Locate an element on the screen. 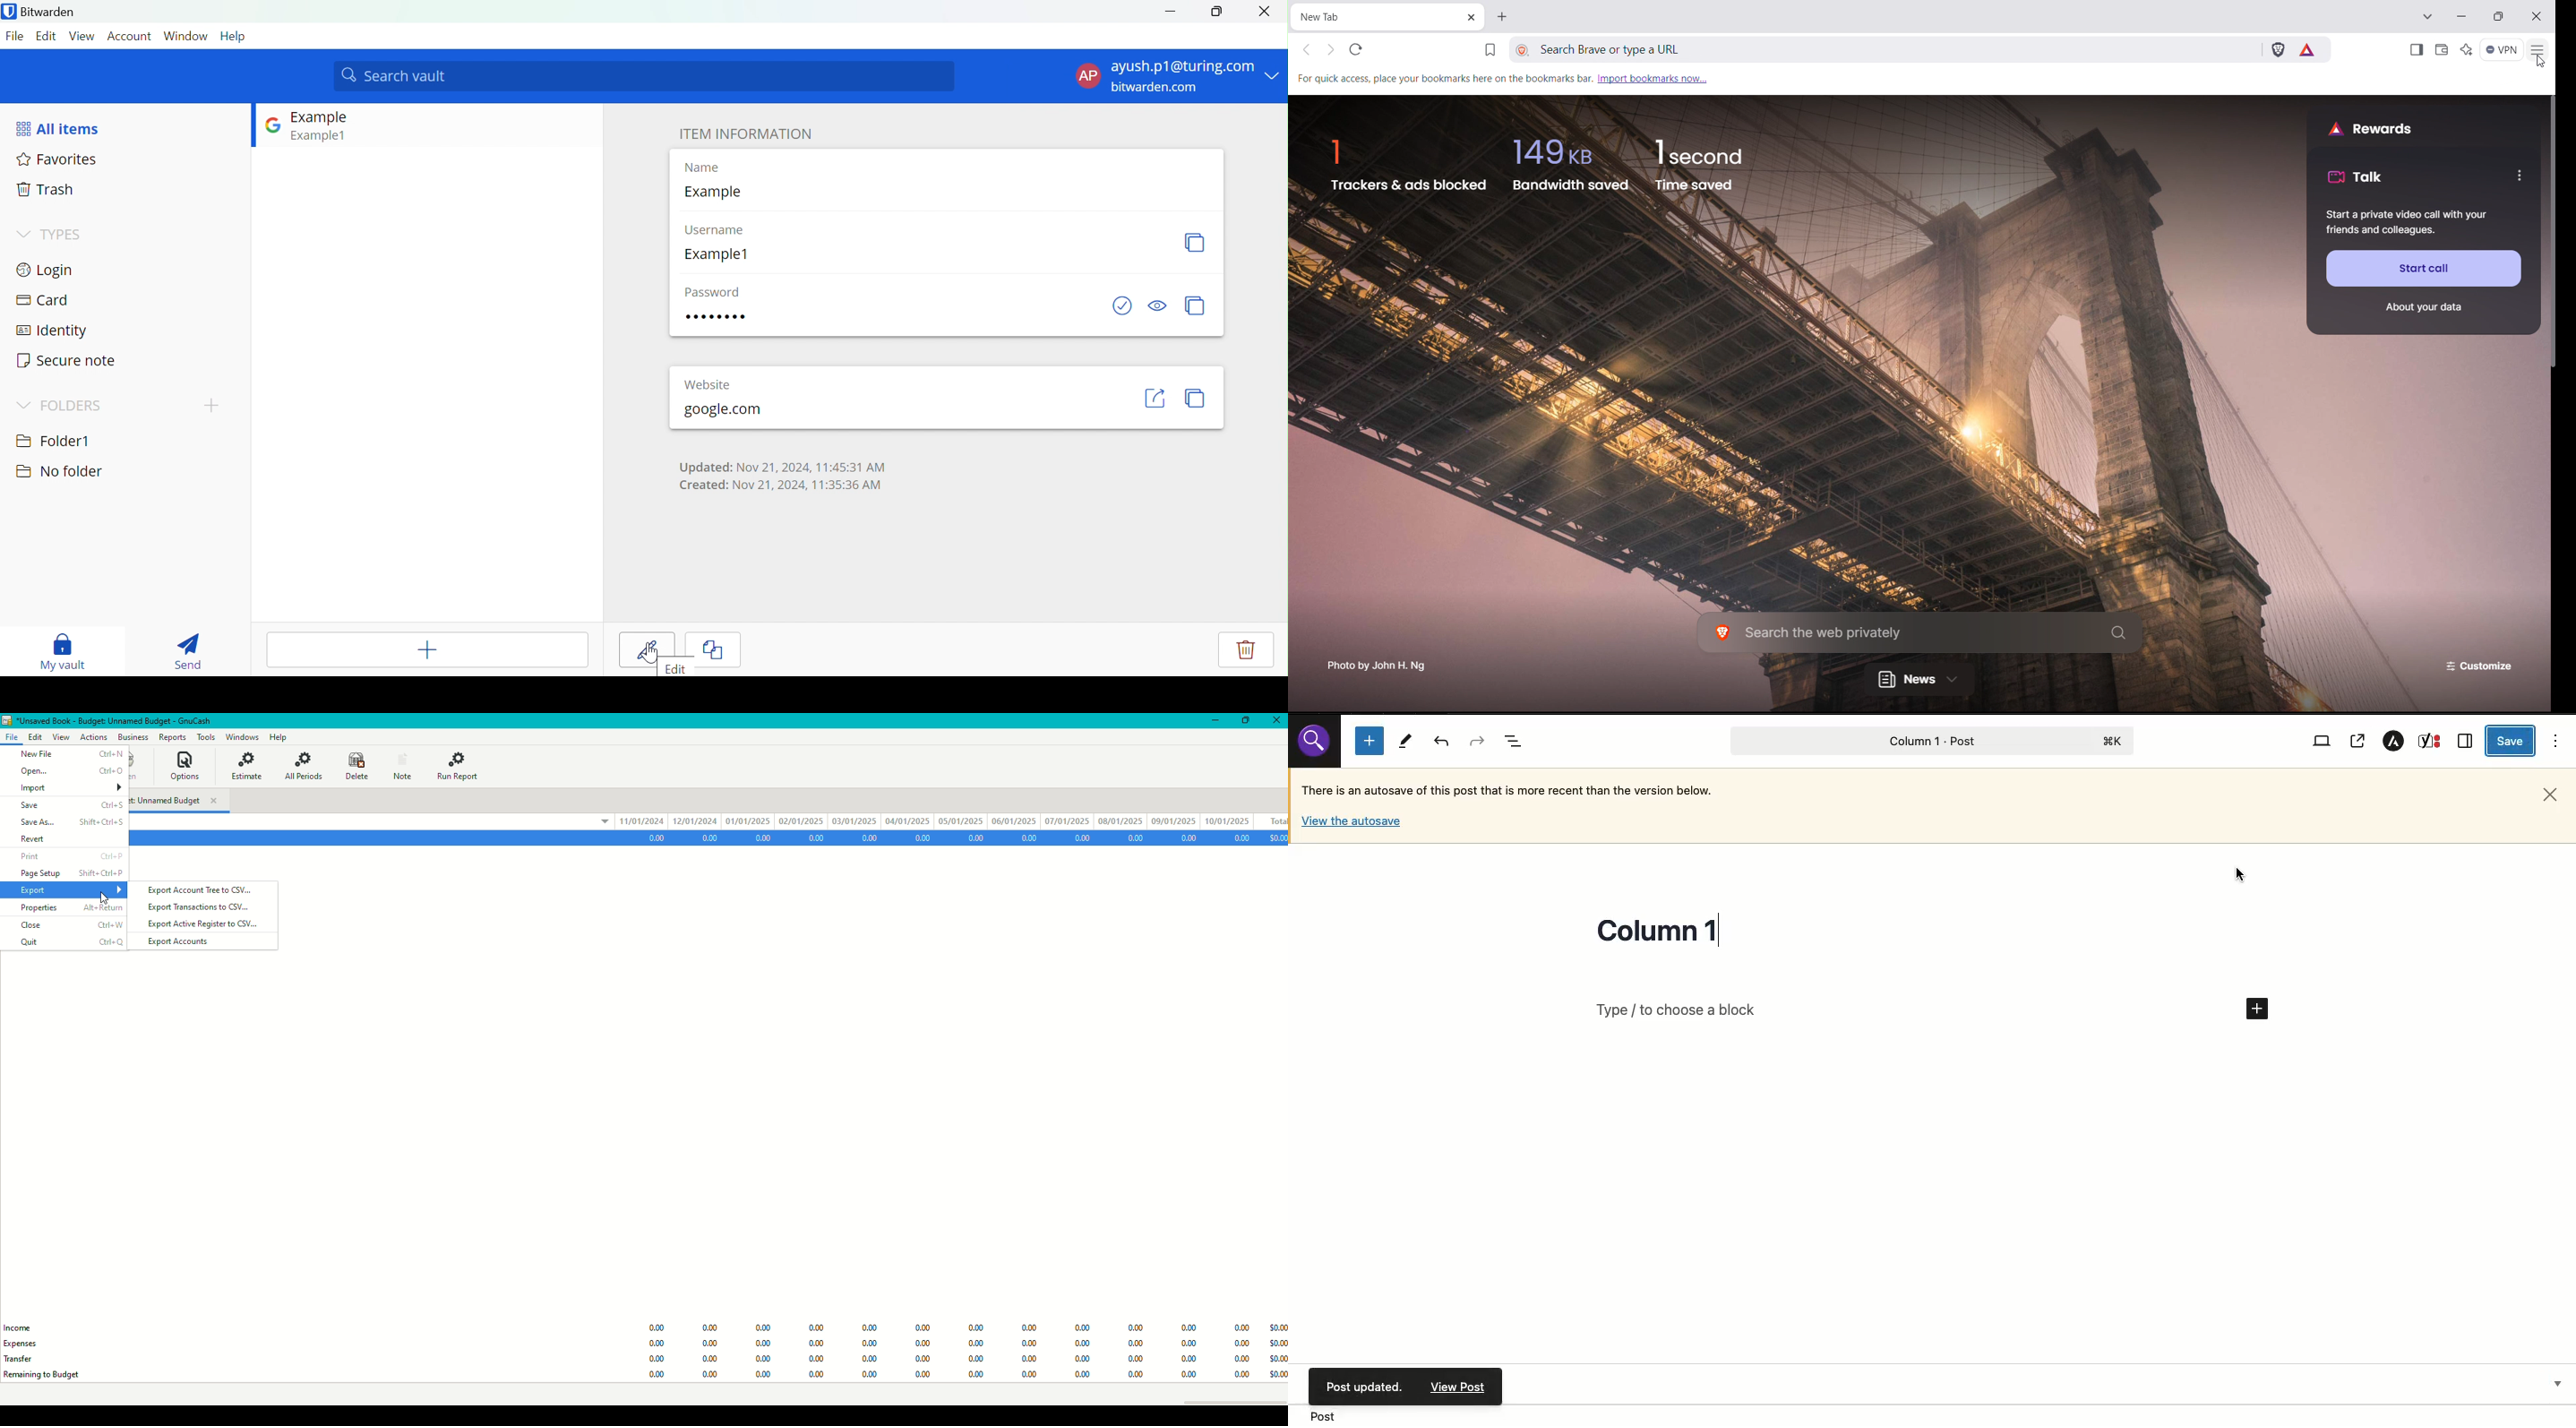  Example1 is located at coordinates (718, 255).